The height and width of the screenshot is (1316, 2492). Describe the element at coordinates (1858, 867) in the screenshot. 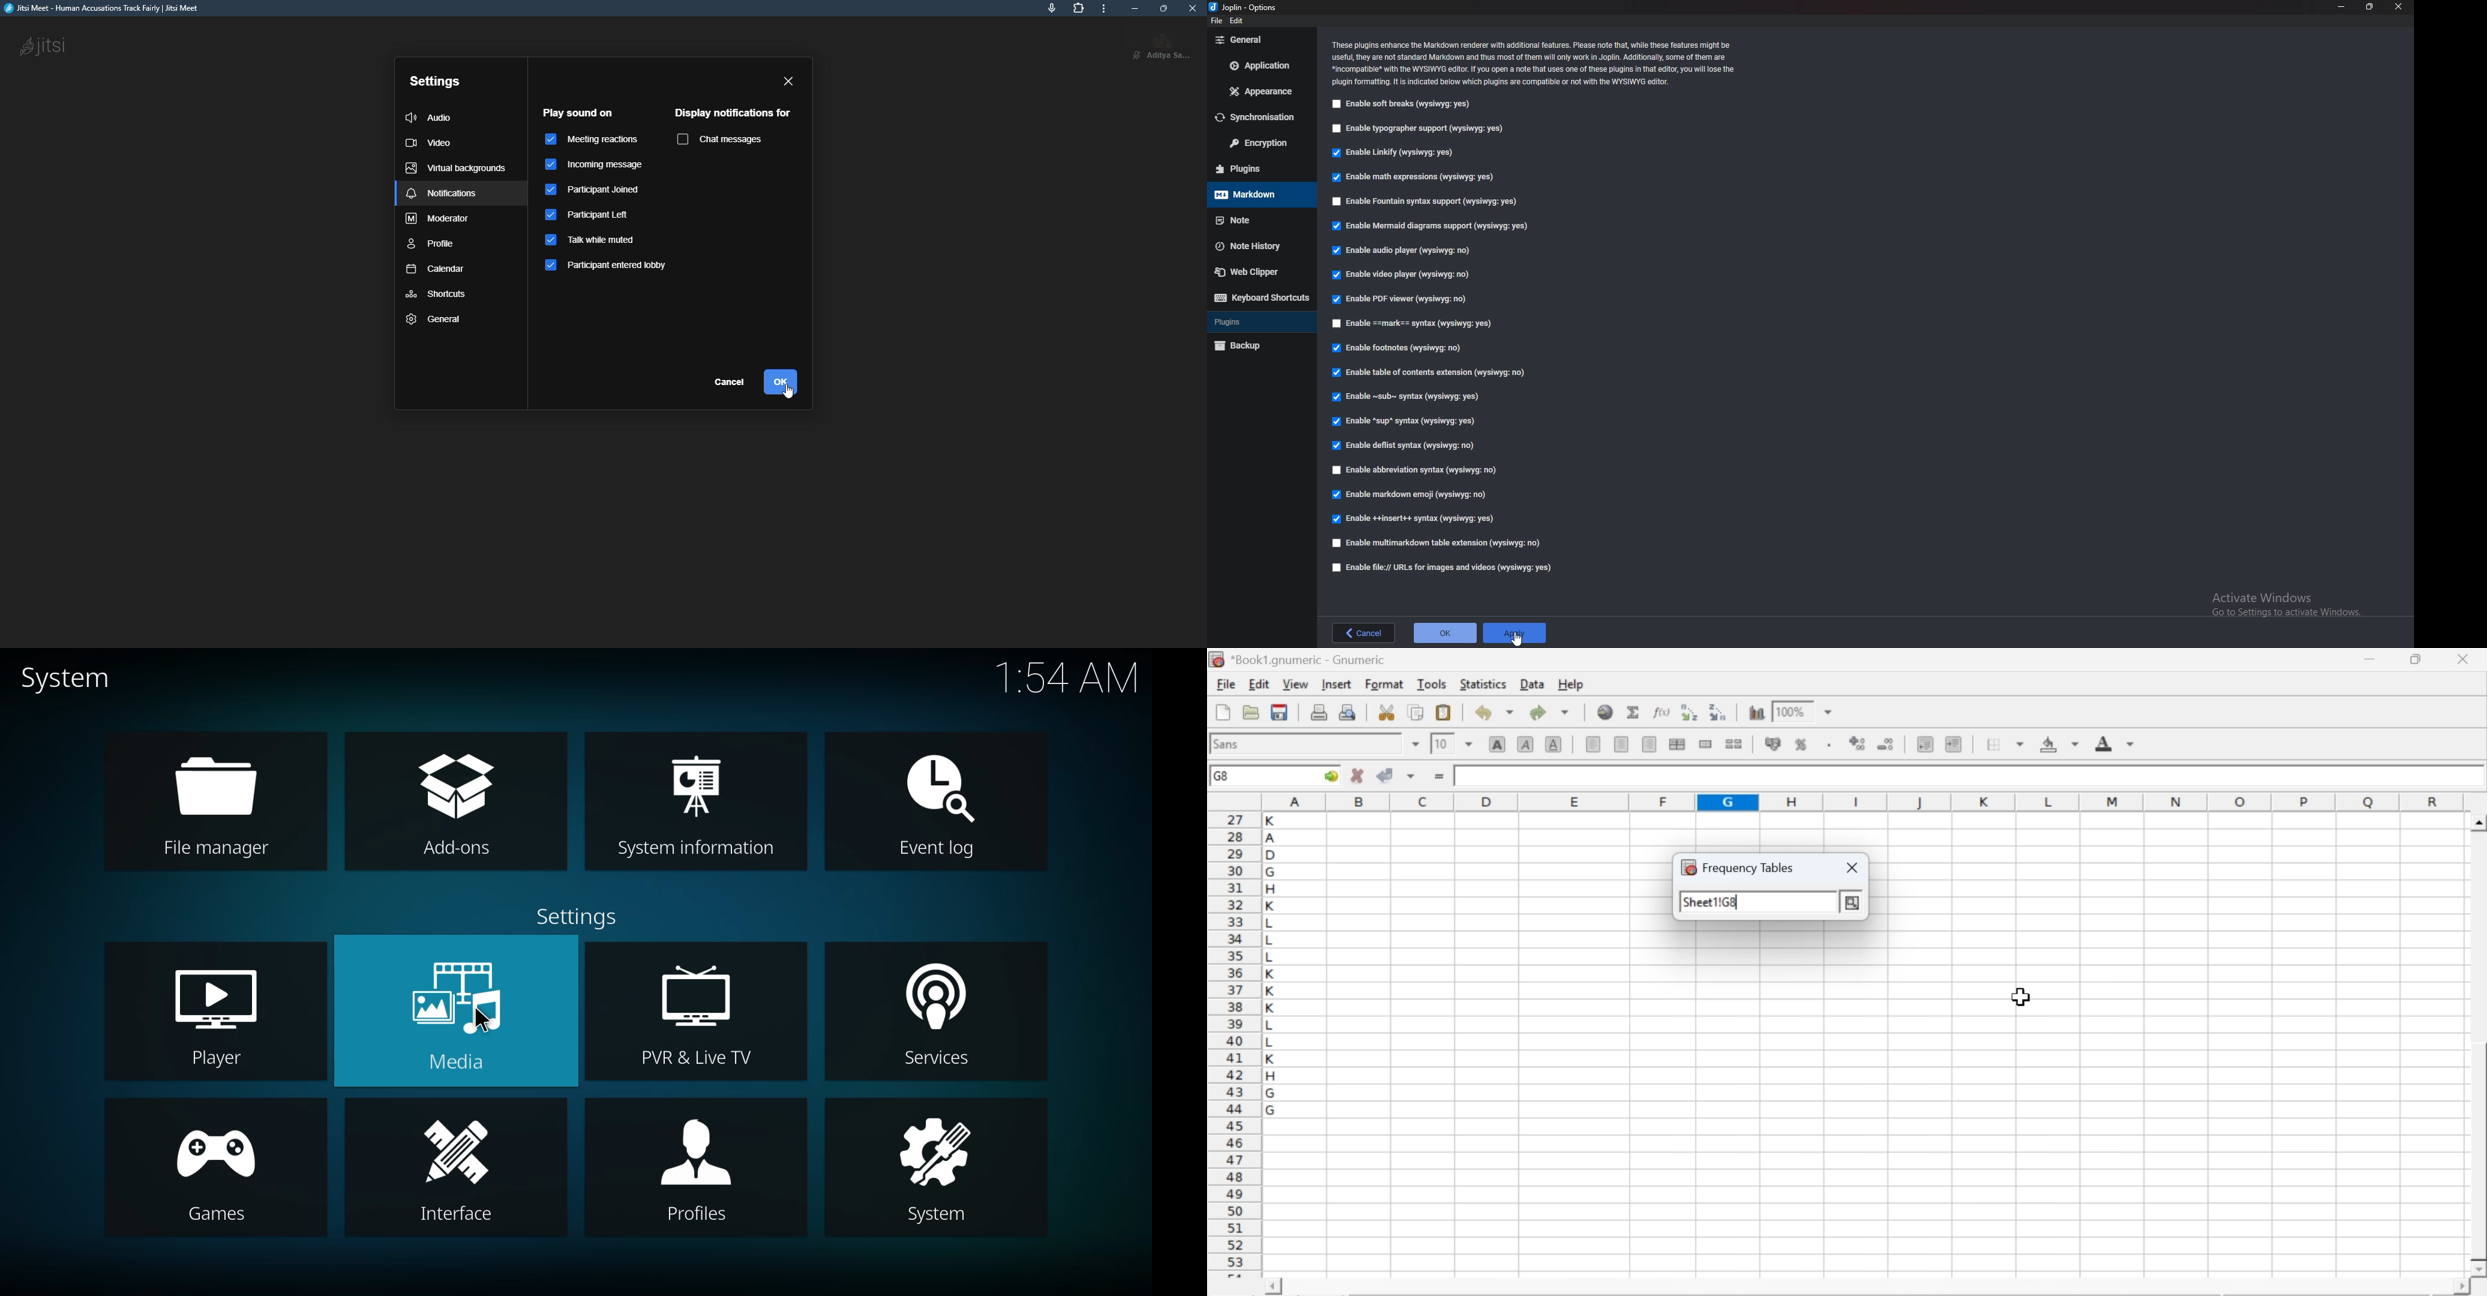

I see `close` at that location.